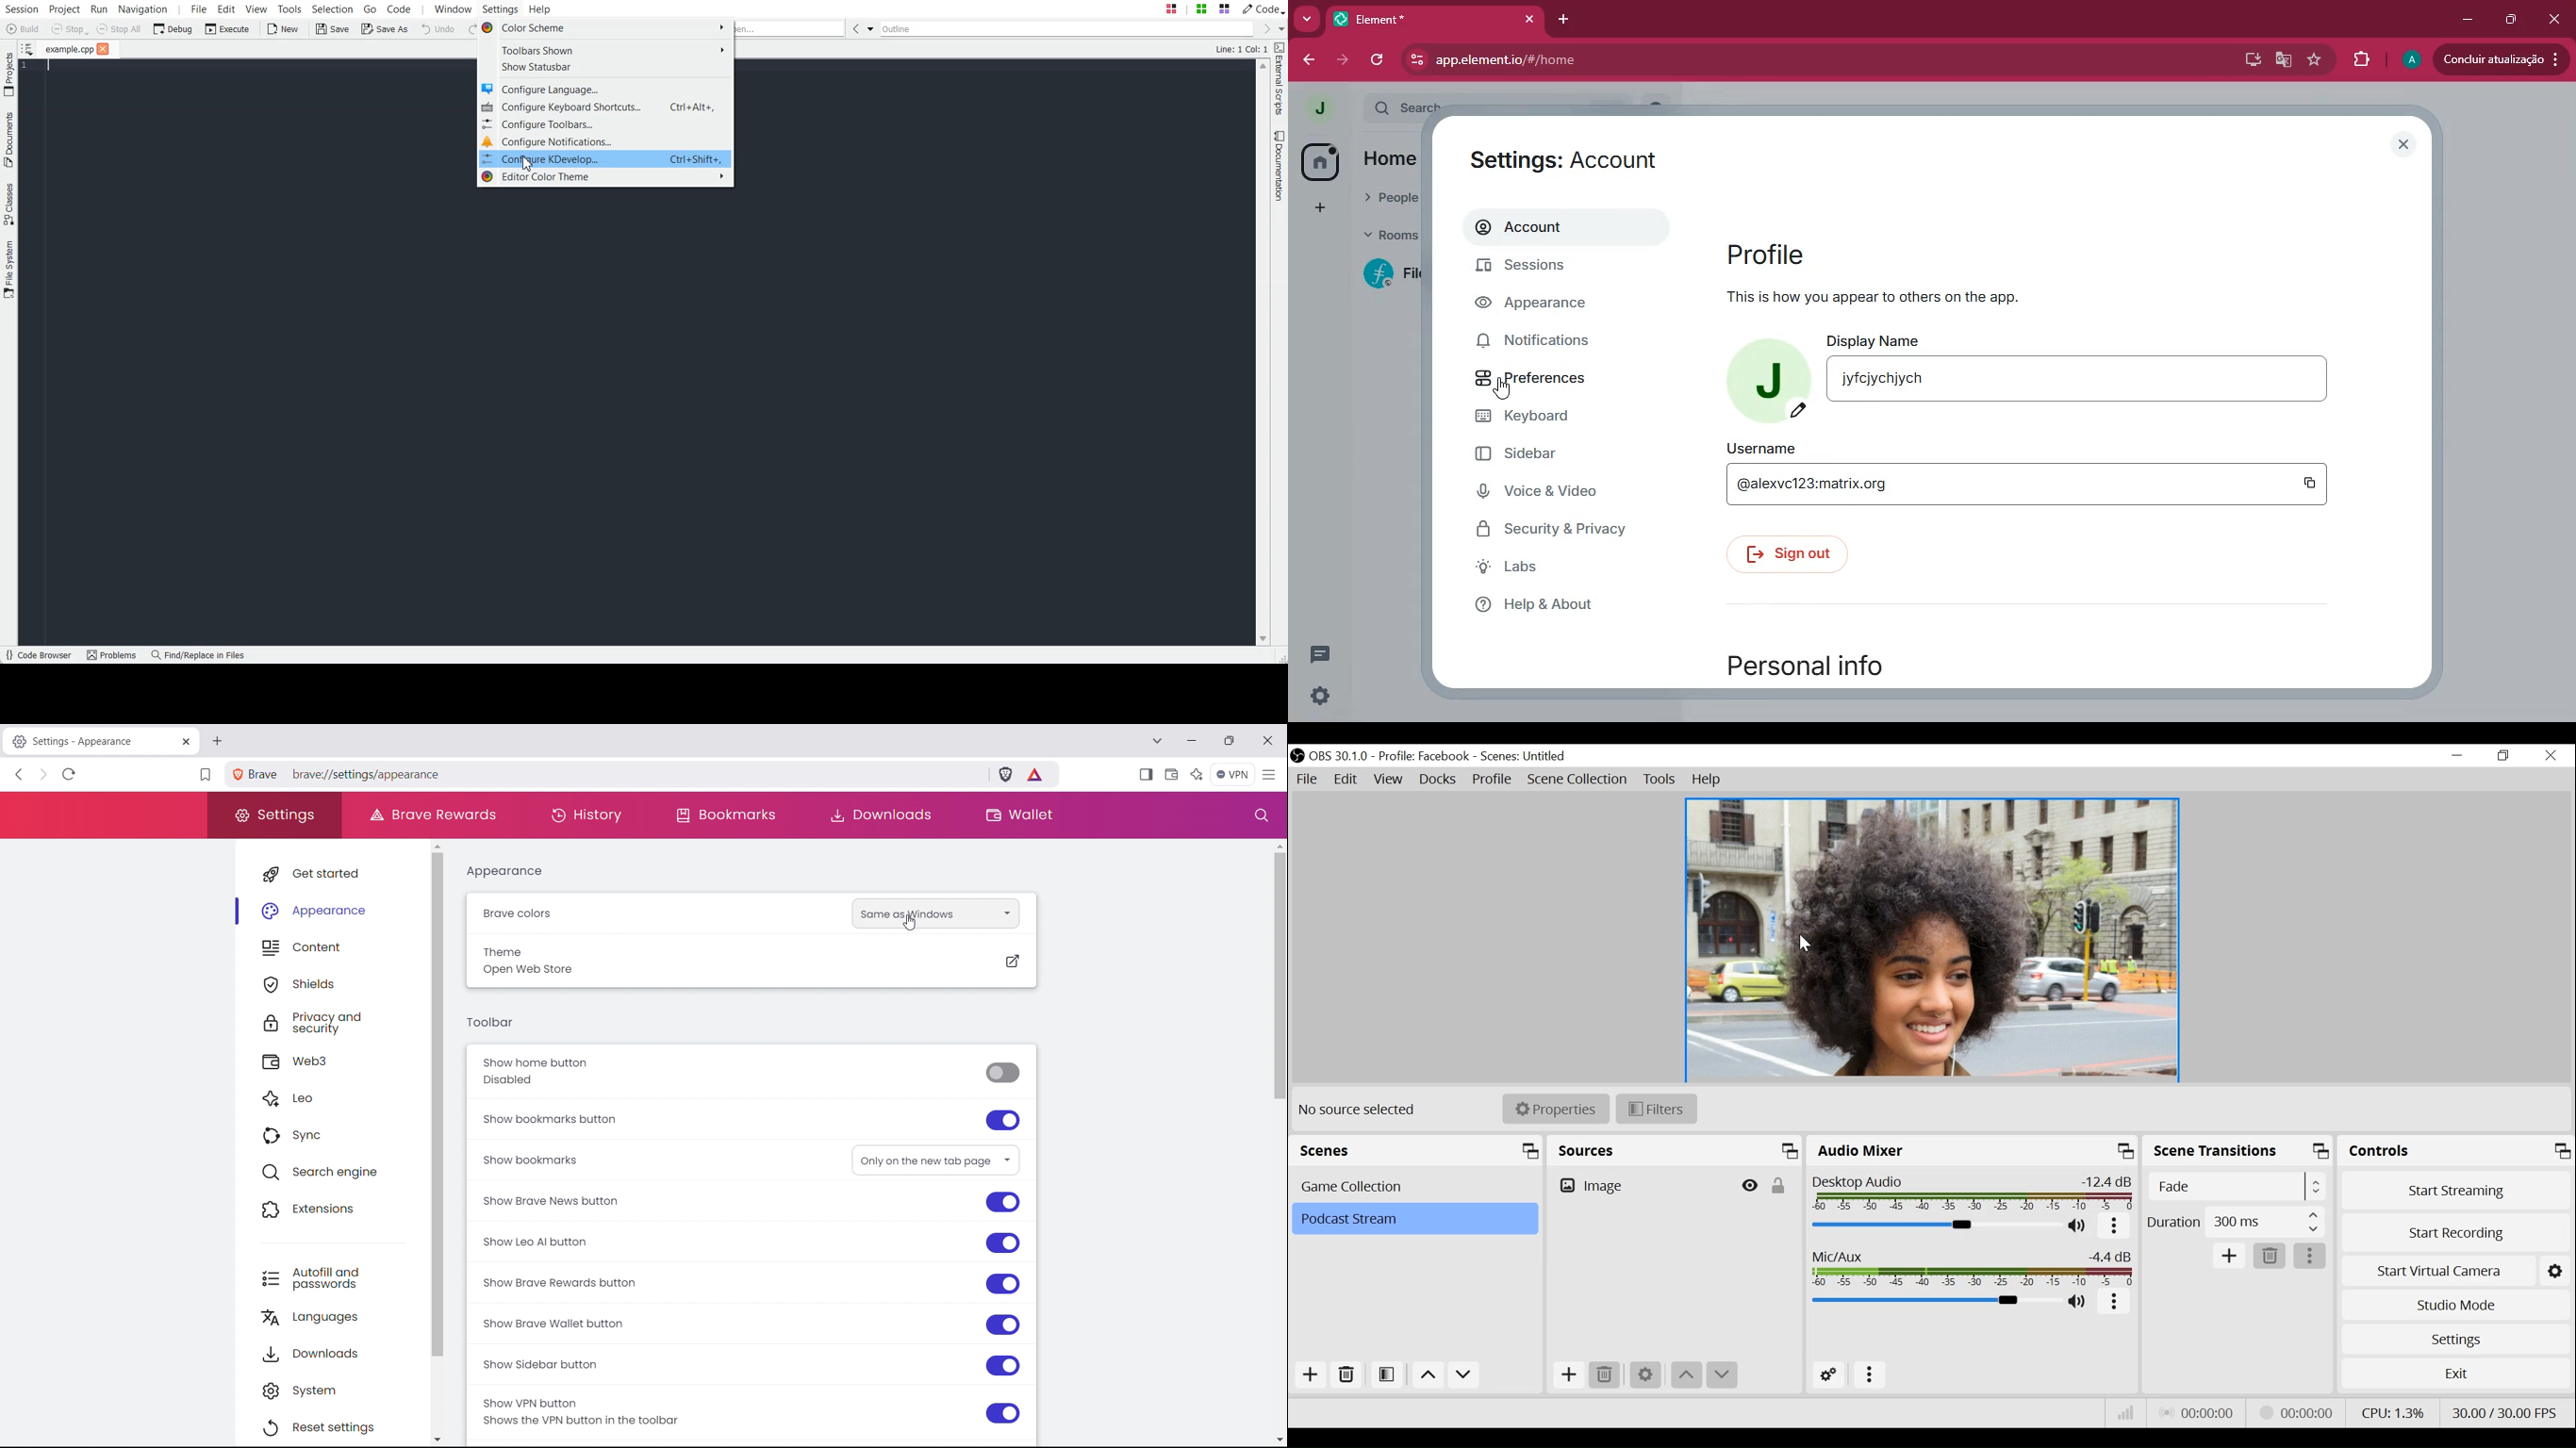  Describe the element at coordinates (1777, 1186) in the screenshot. I see `(un)lock` at that location.